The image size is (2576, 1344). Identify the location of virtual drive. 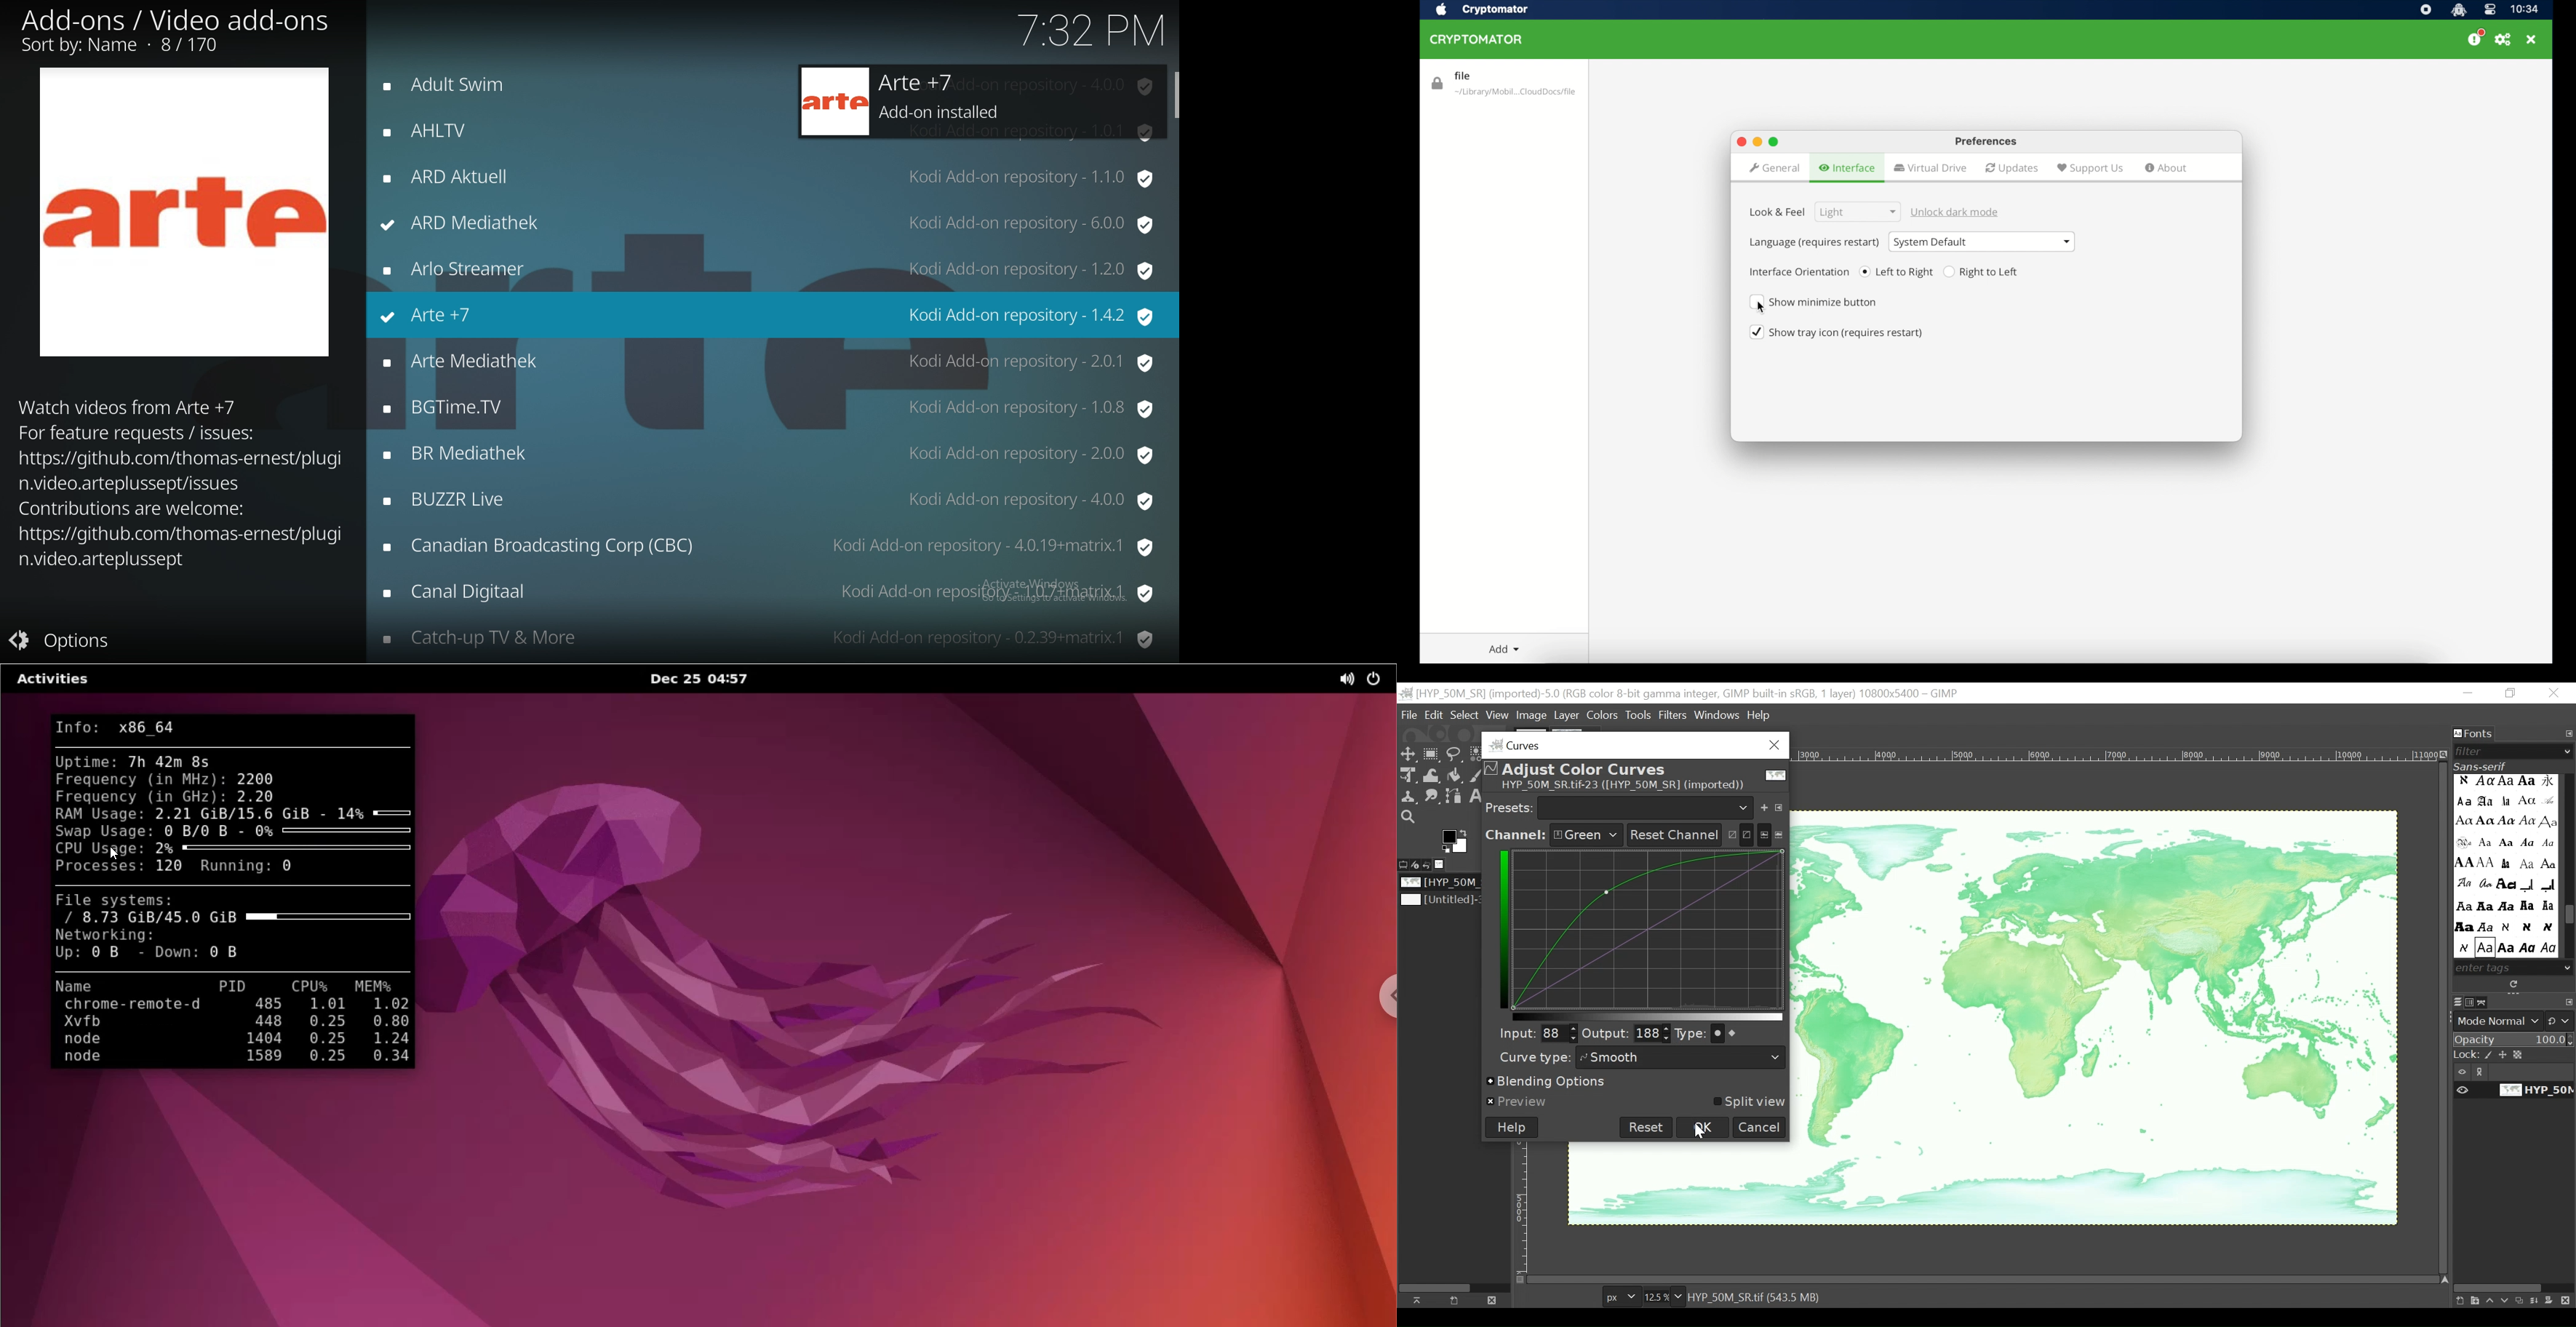
(1930, 168).